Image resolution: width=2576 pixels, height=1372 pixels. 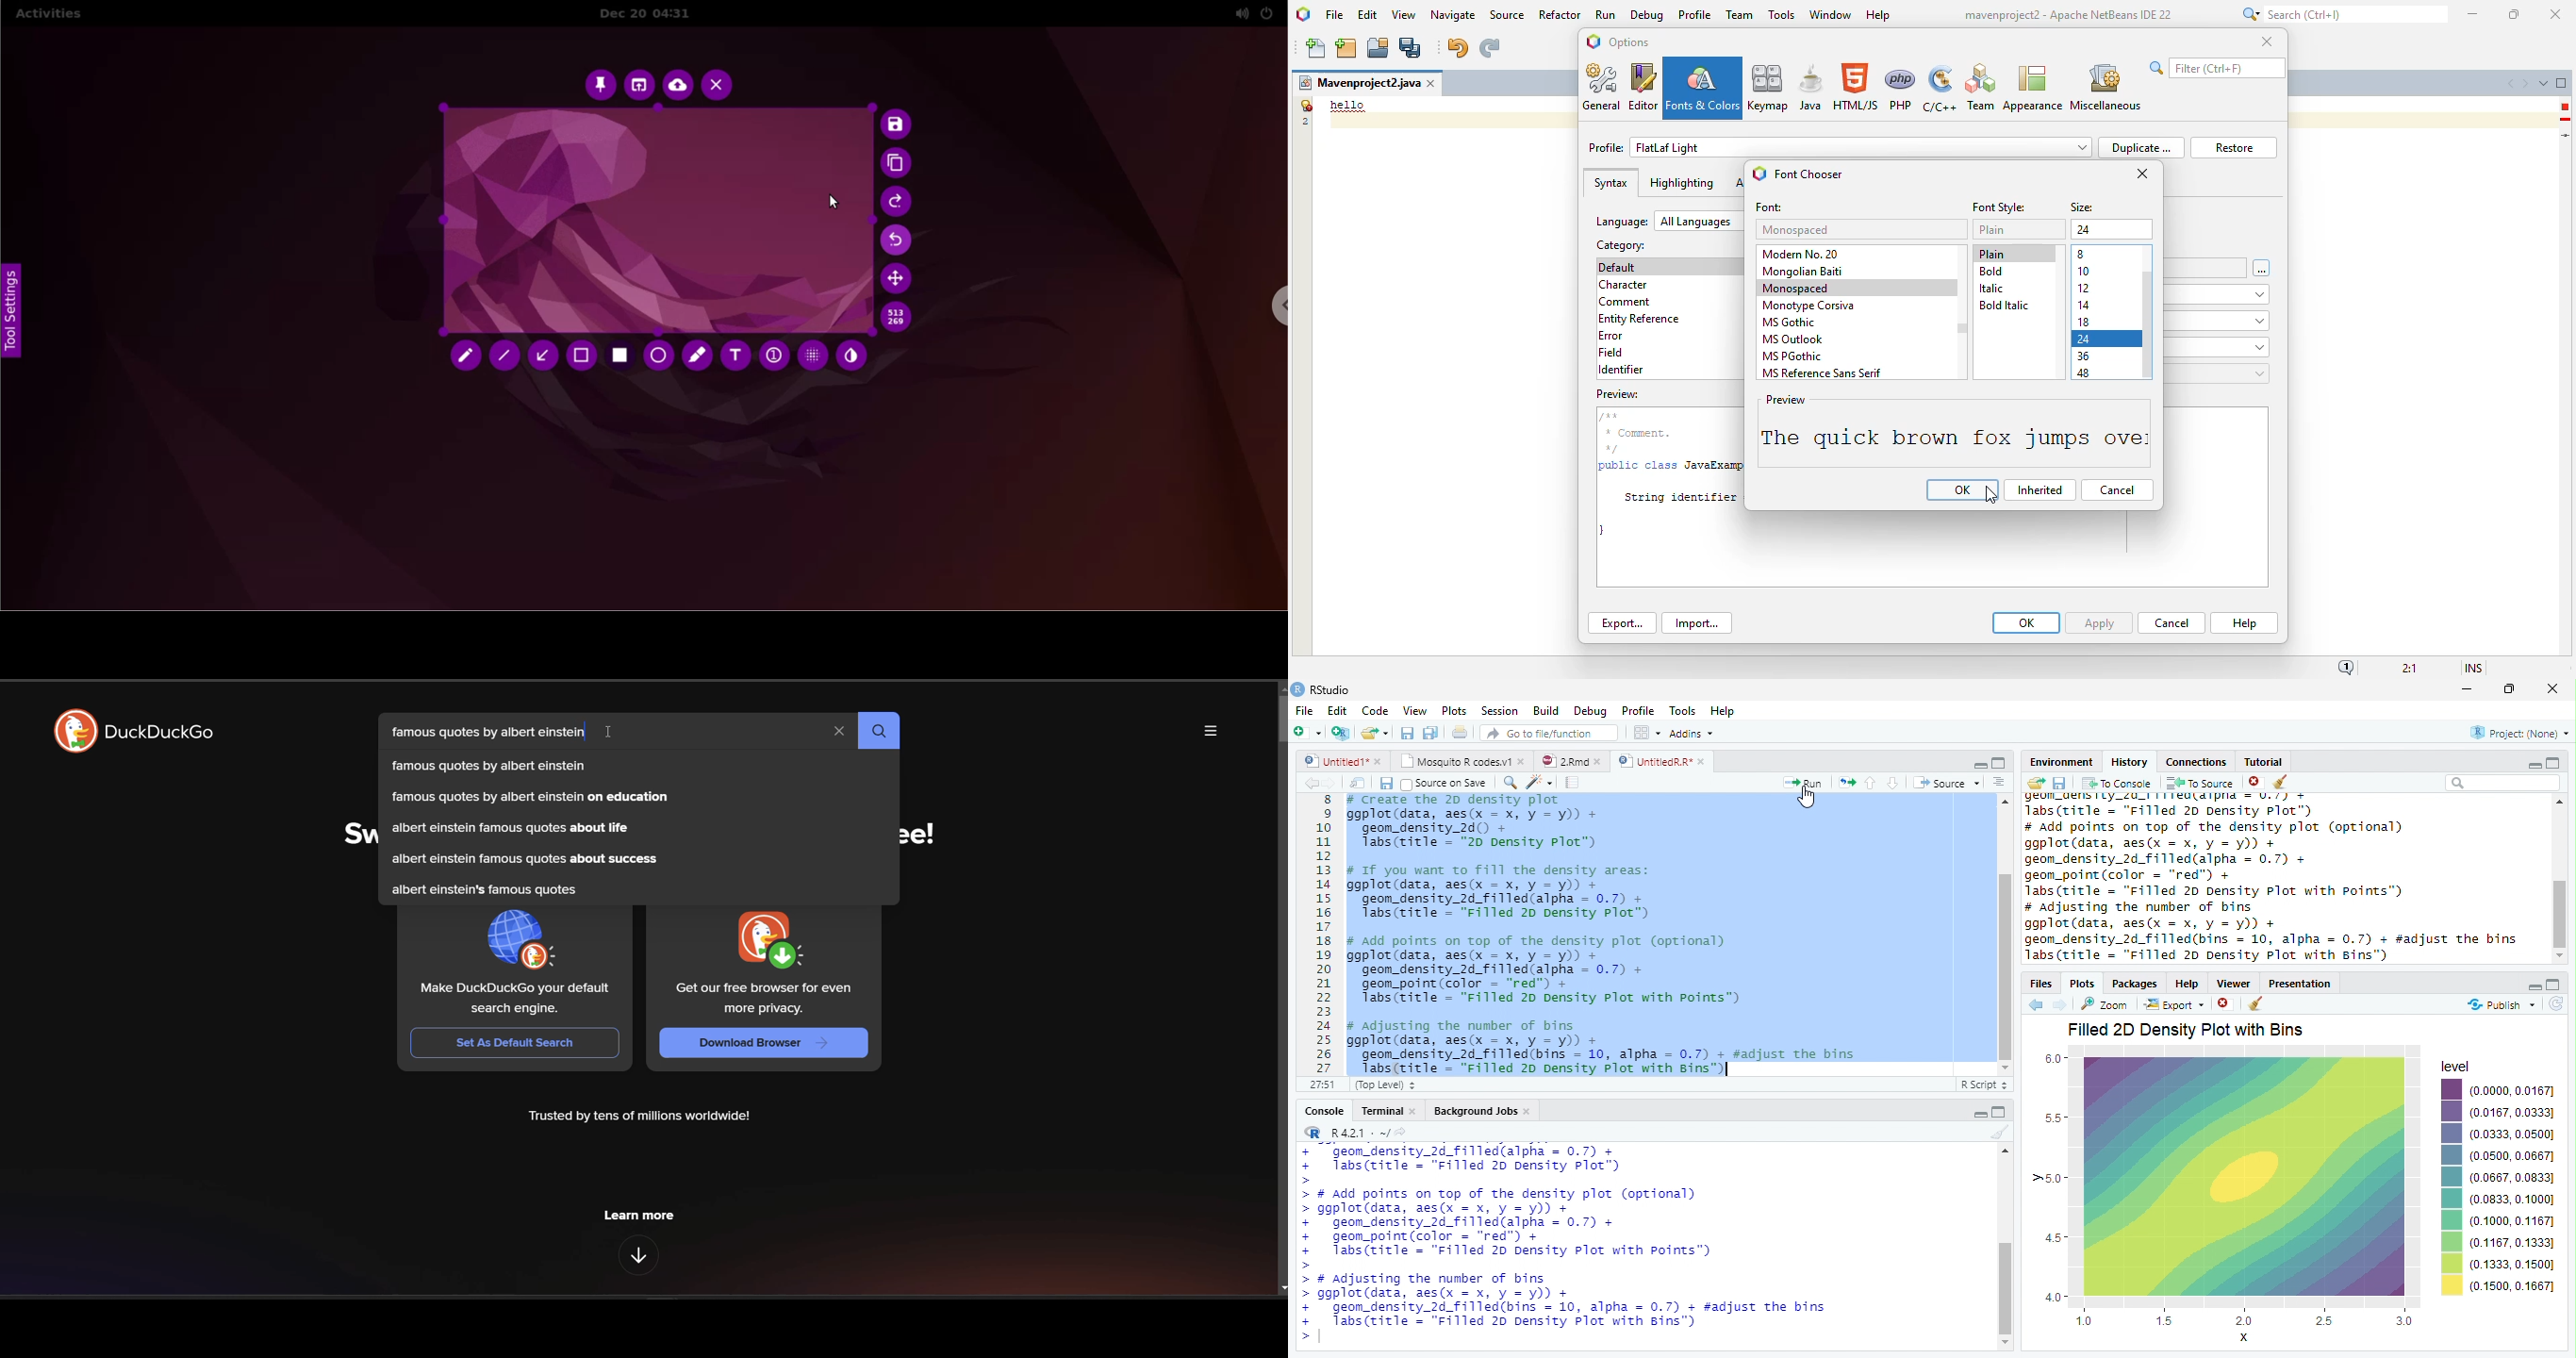 What do you see at coordinates (1628, 1245) in the screenshot?
I see `+ geom_density_cd_rilled(aipha = 0.7) +
+ labs(title = "Filled 20 Density Plot”)

>

> # Add points on top of the density plot (optional)

> ggplot(data, aes(x = x, y = y)) +

+ geom_density_2d_filled(alpha = 0.7) +

+ geom_point(color = "red”) +

+ labs(title = "Filled 20 Density Plot with Points”)

>

> # Adjusting the number of bins

> ggplot(data, aes(x = x, y = y)) +

+ geom_density_2d_filled(bins = 10, alpha = 0.7) + #adjust the bins
+ labs(title = "Filled 20 Density Plot with Bins")

>` at bounding box center [1628, 1245].